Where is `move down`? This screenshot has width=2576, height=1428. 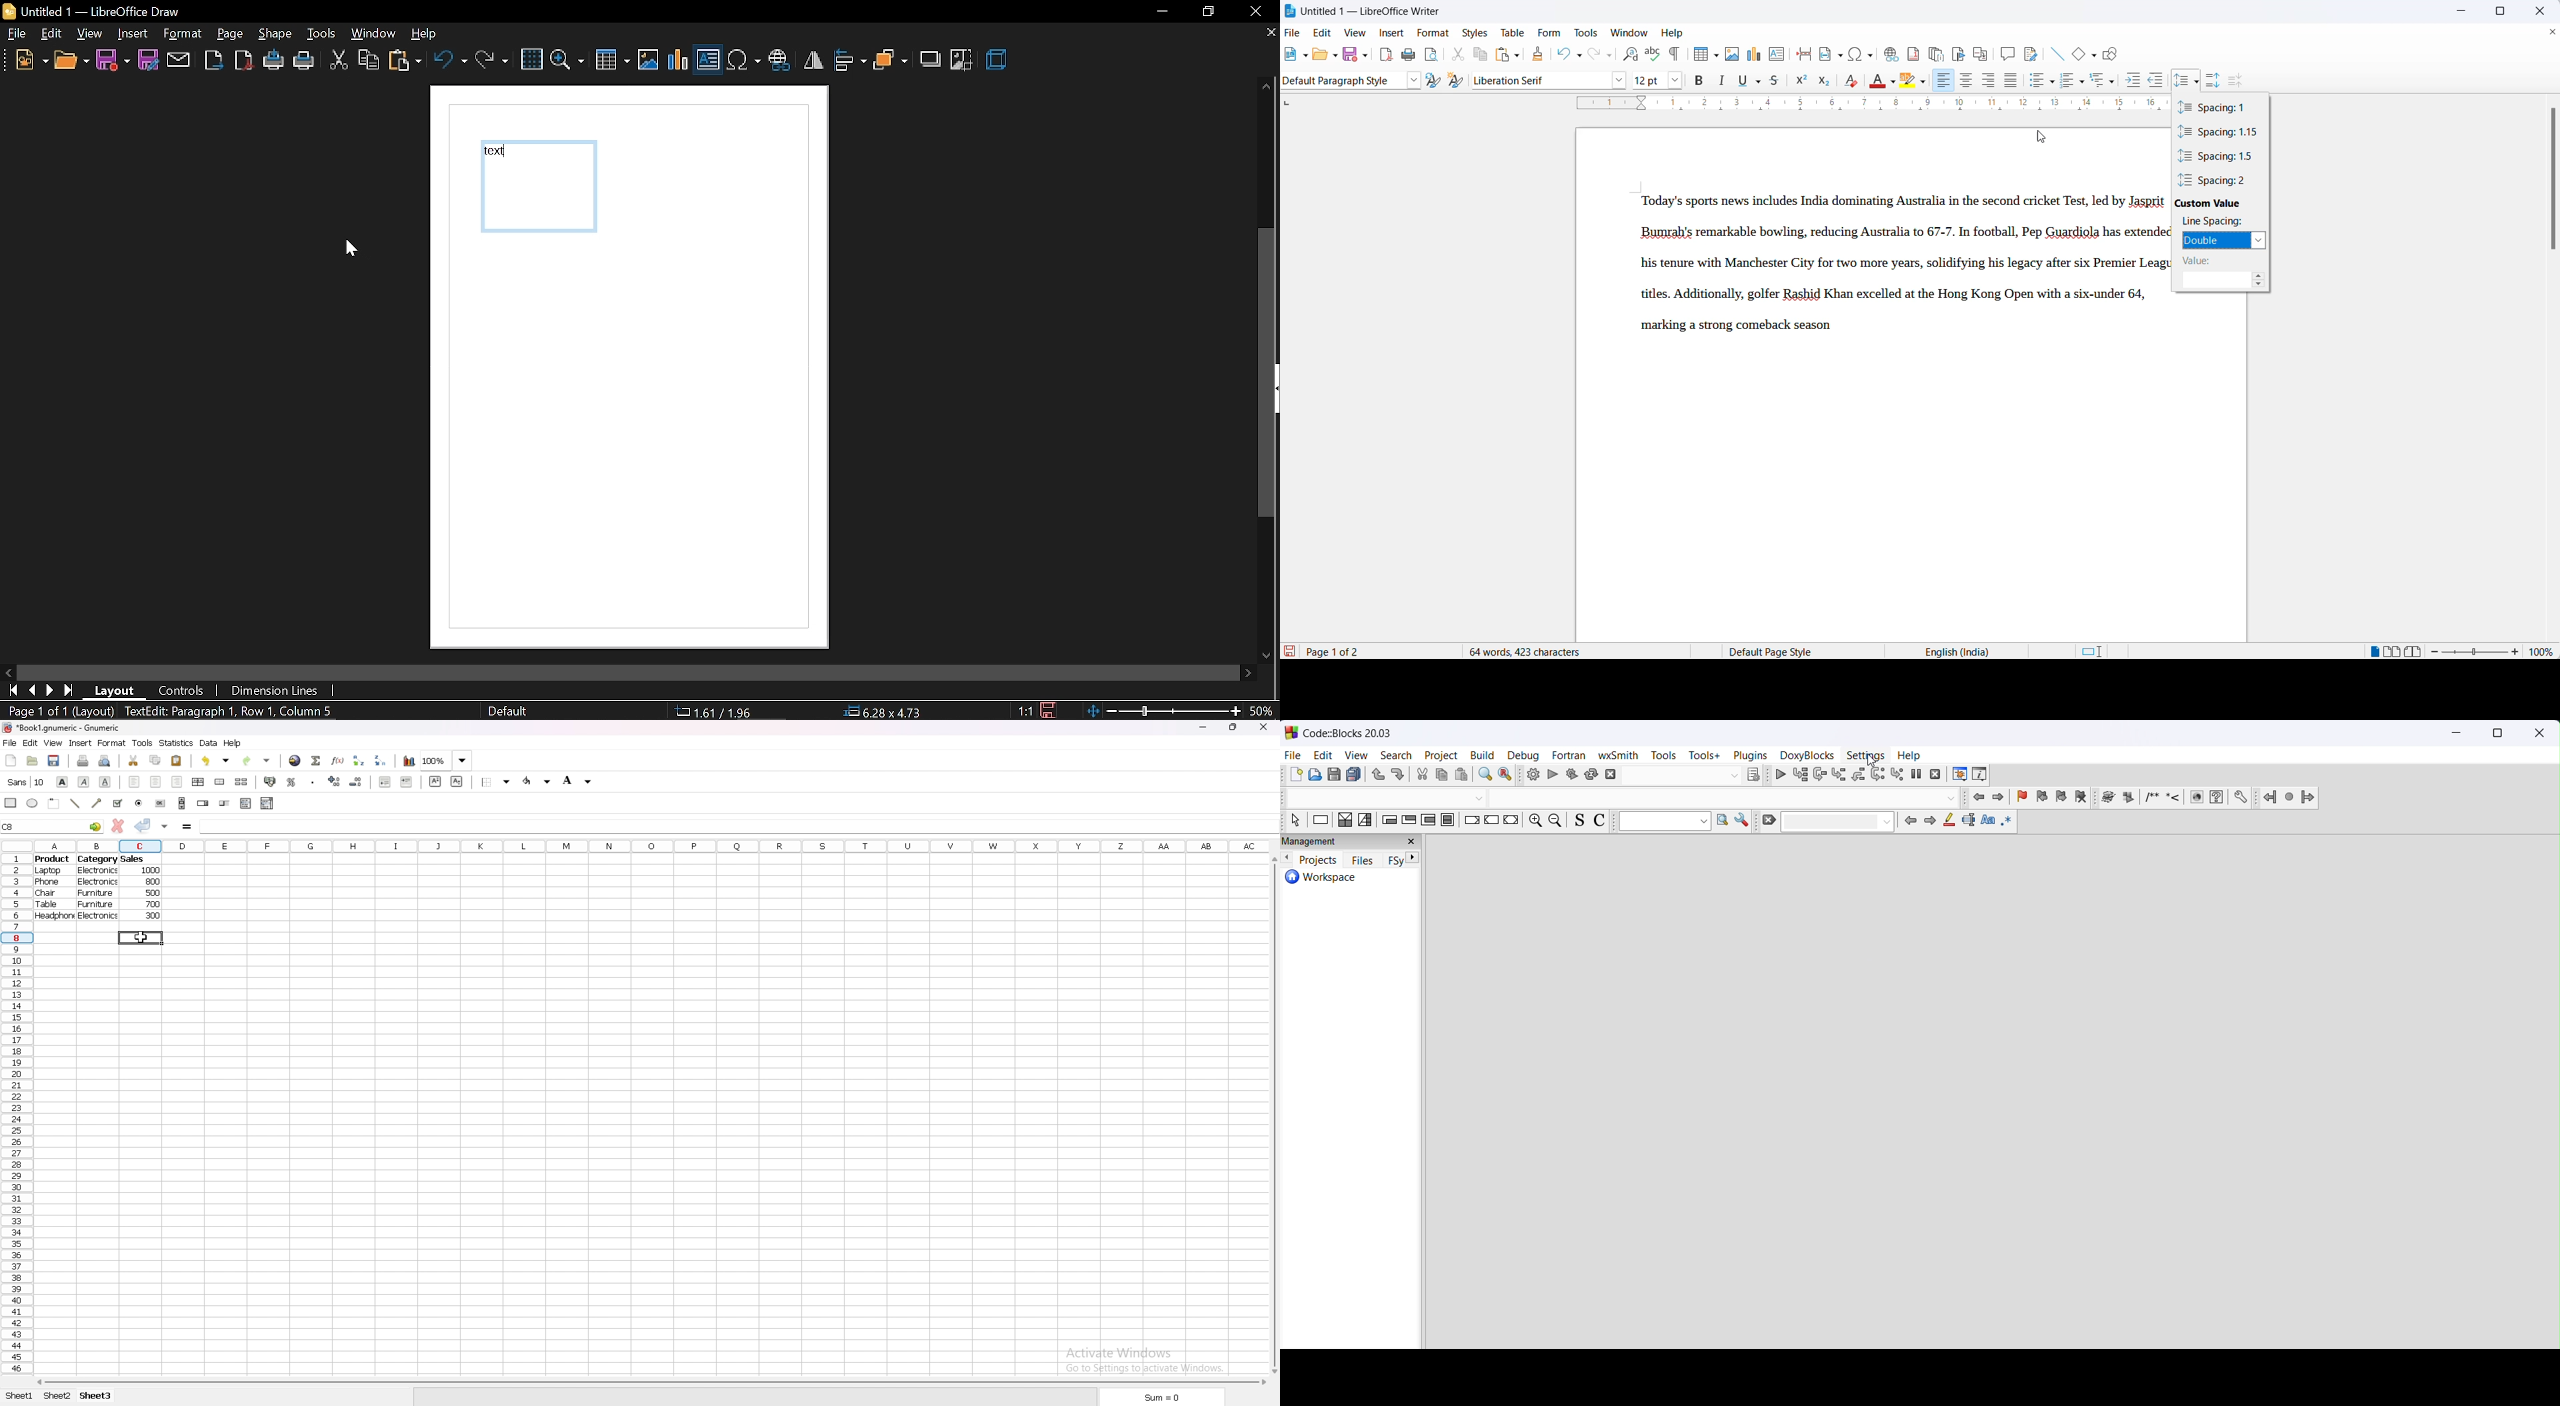 move down is located at coordinates (1270, 652).